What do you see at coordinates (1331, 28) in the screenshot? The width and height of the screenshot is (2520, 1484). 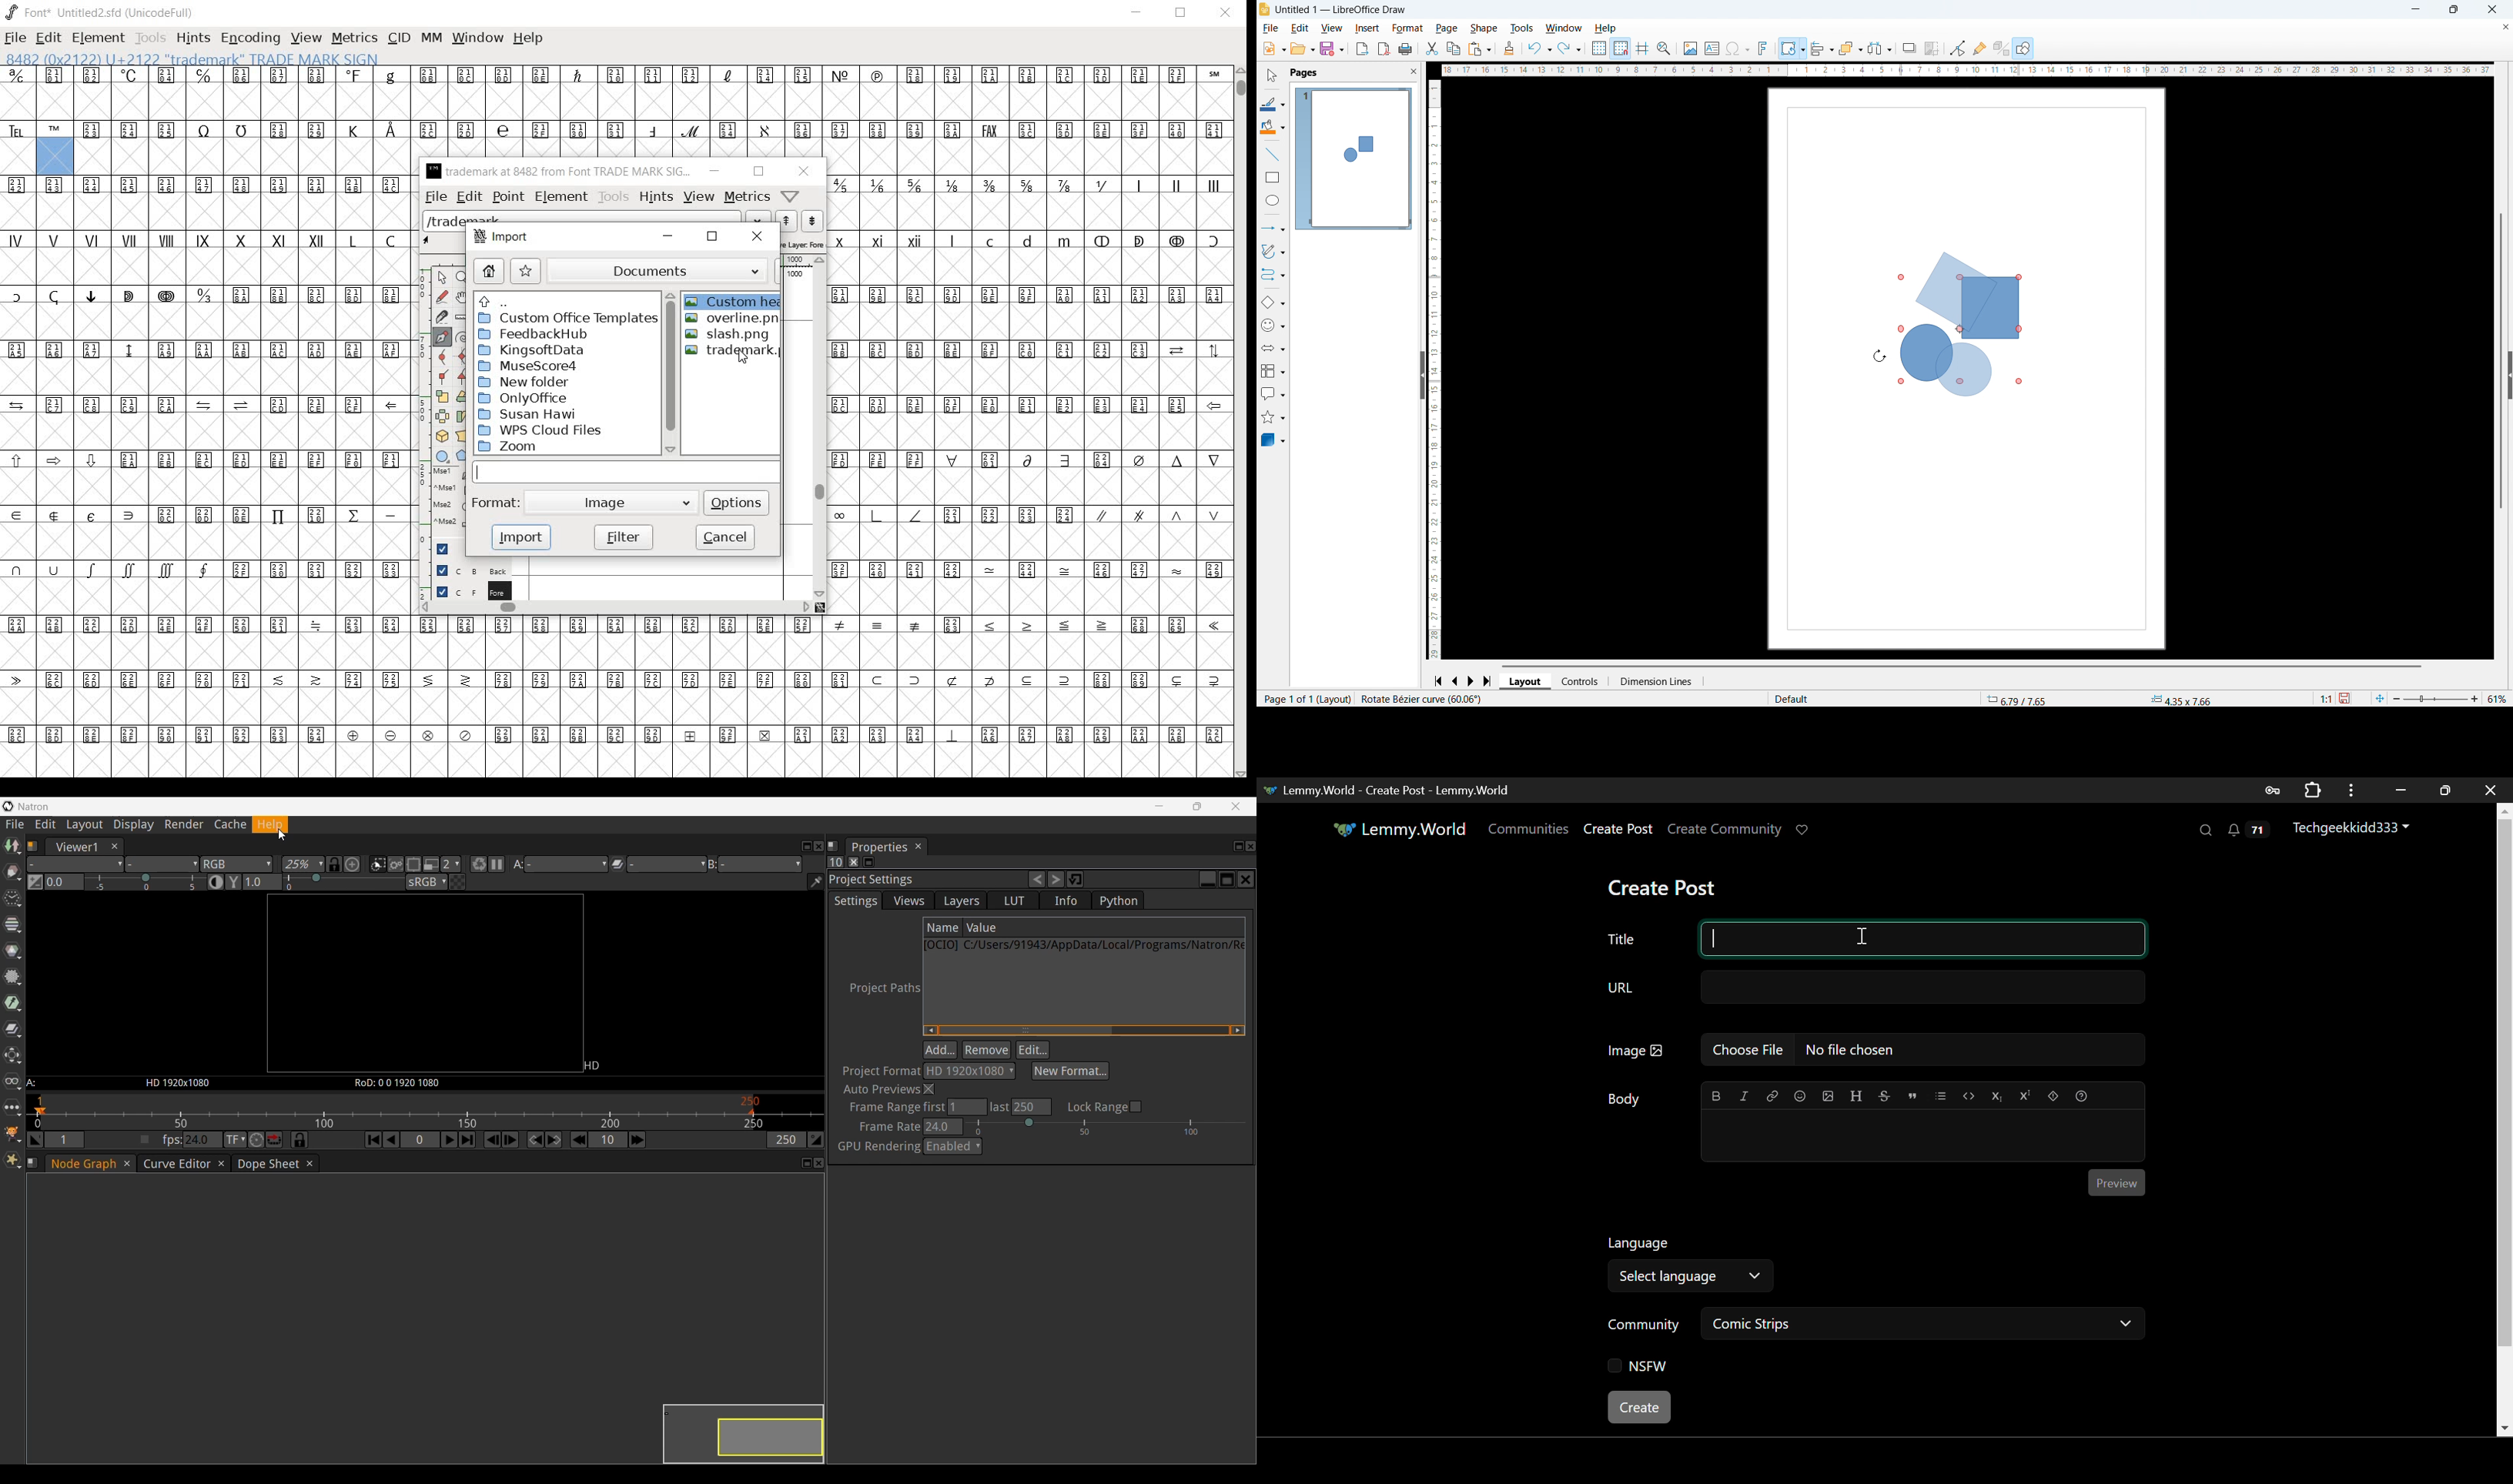 I see `View ` at bounding box center [1331, 28].